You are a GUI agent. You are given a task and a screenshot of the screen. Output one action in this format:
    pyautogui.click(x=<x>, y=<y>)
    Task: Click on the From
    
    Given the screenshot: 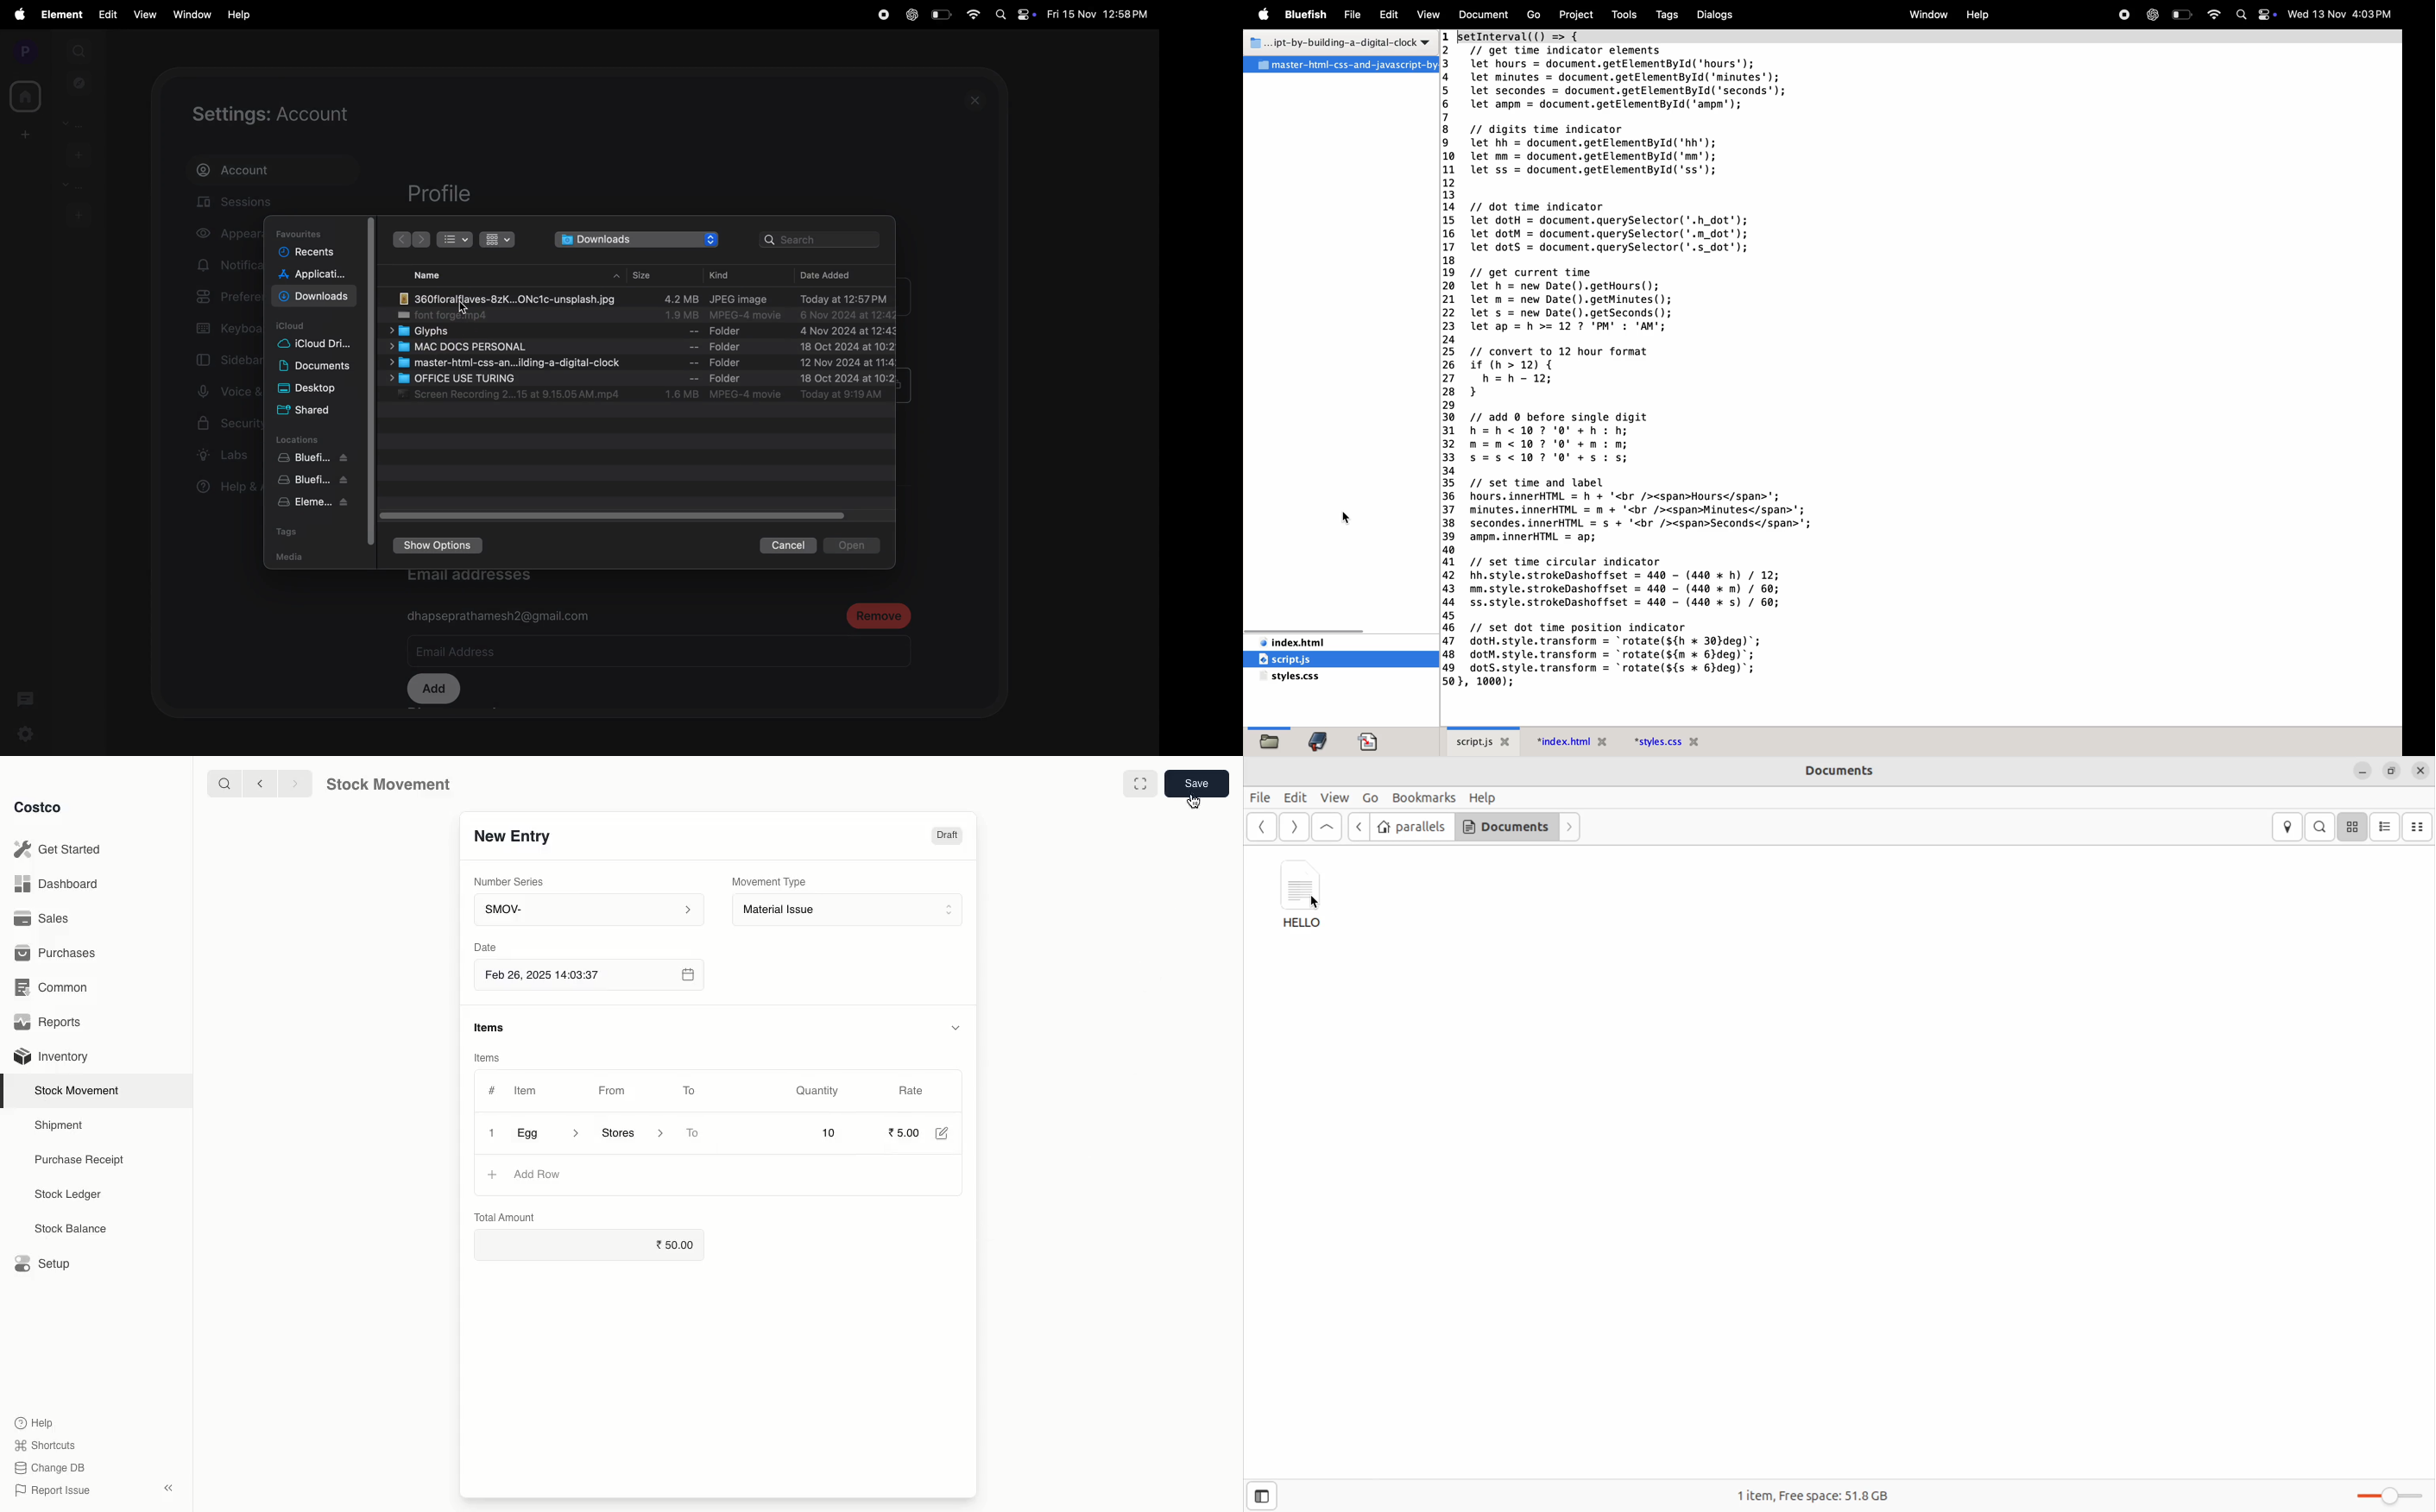 What is the action you would take?
    pyautogui.click(x=618, y=1093)
    